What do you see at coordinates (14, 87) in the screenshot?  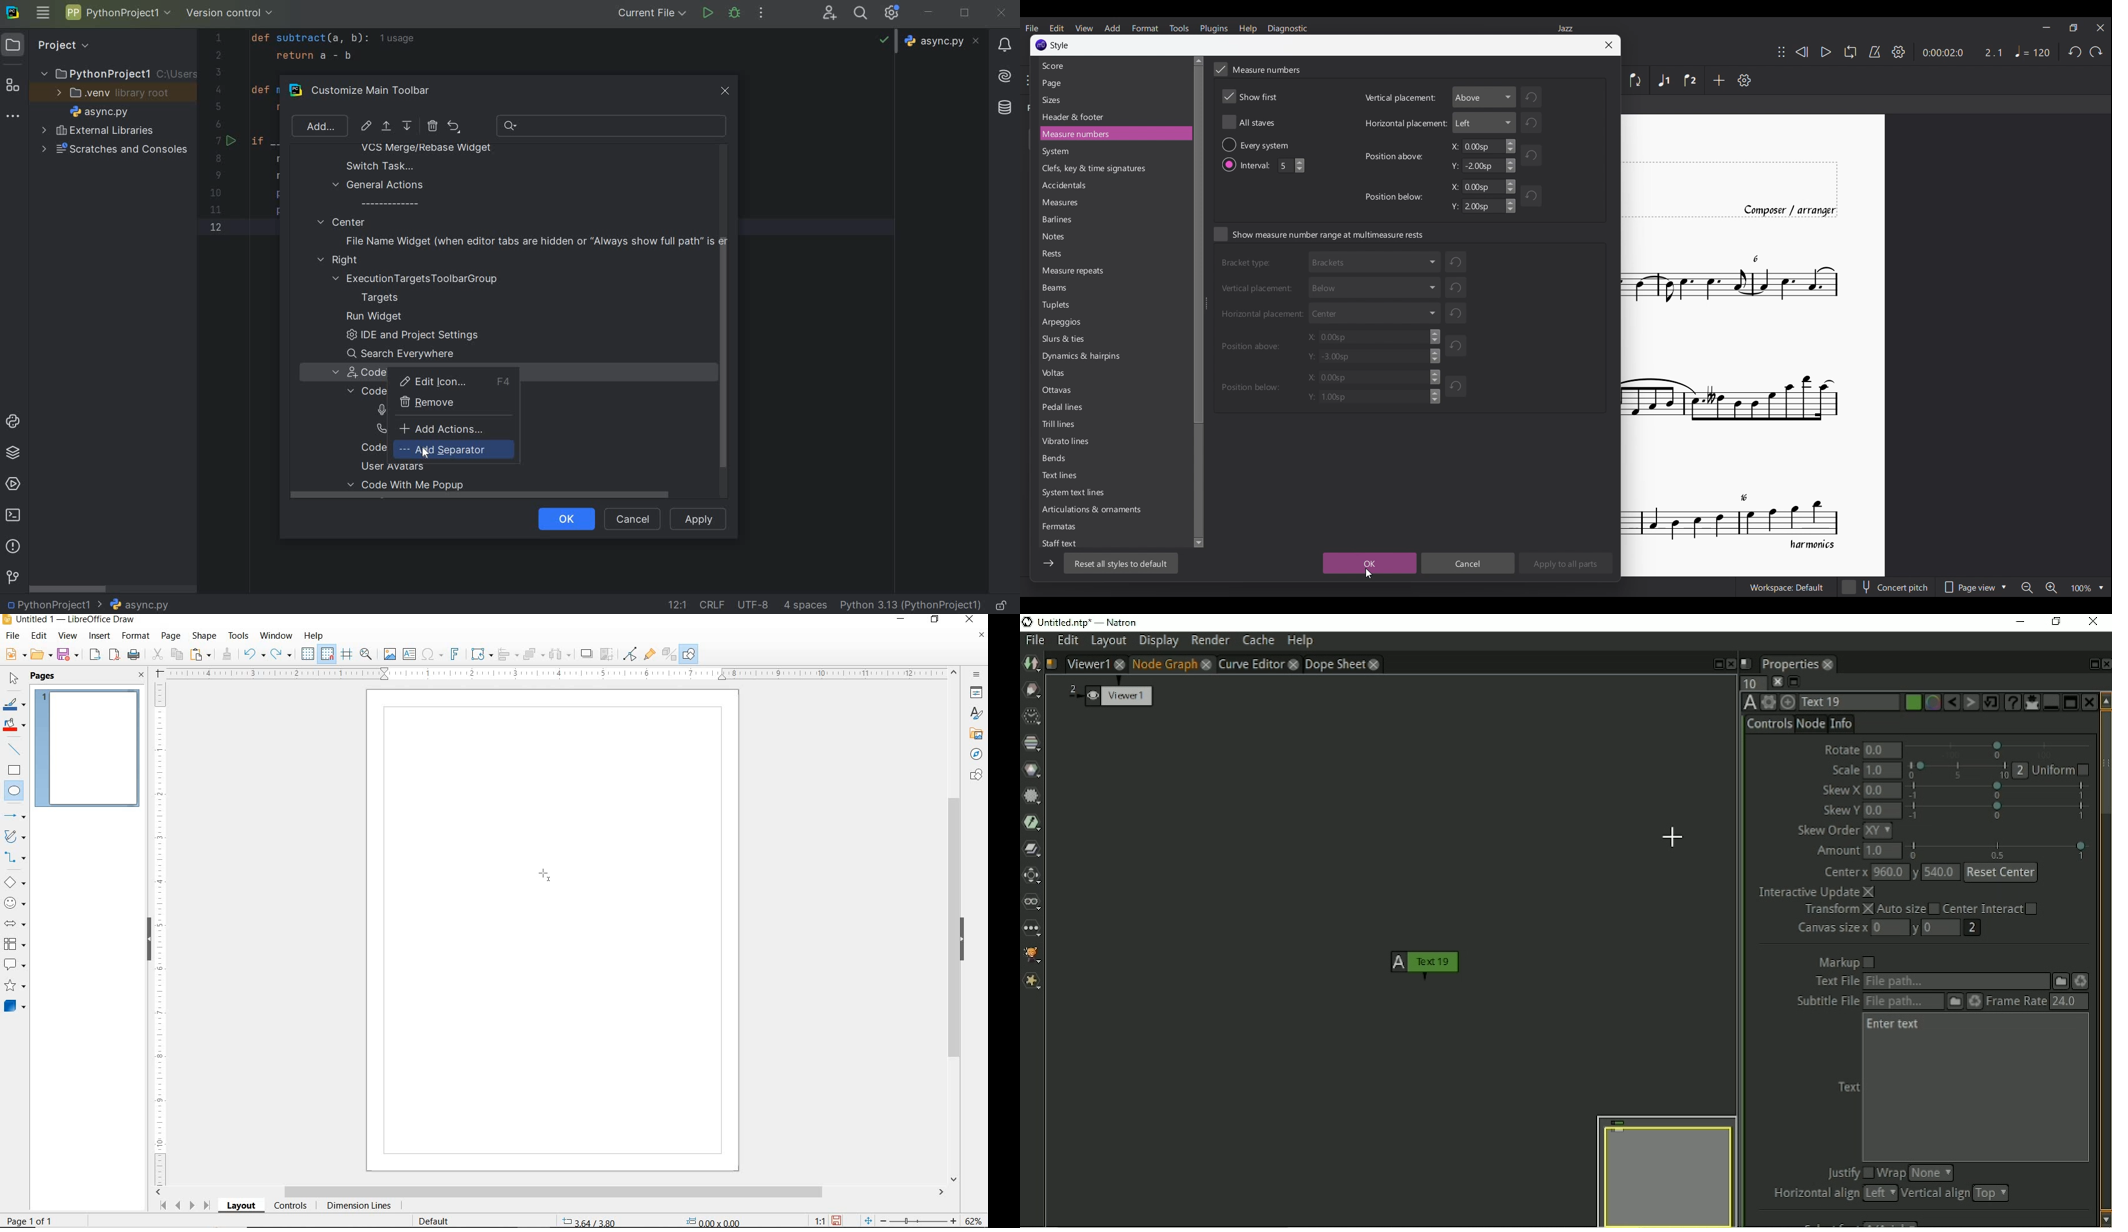 I see `STRUCTURE` at bounding box center [14, 87].